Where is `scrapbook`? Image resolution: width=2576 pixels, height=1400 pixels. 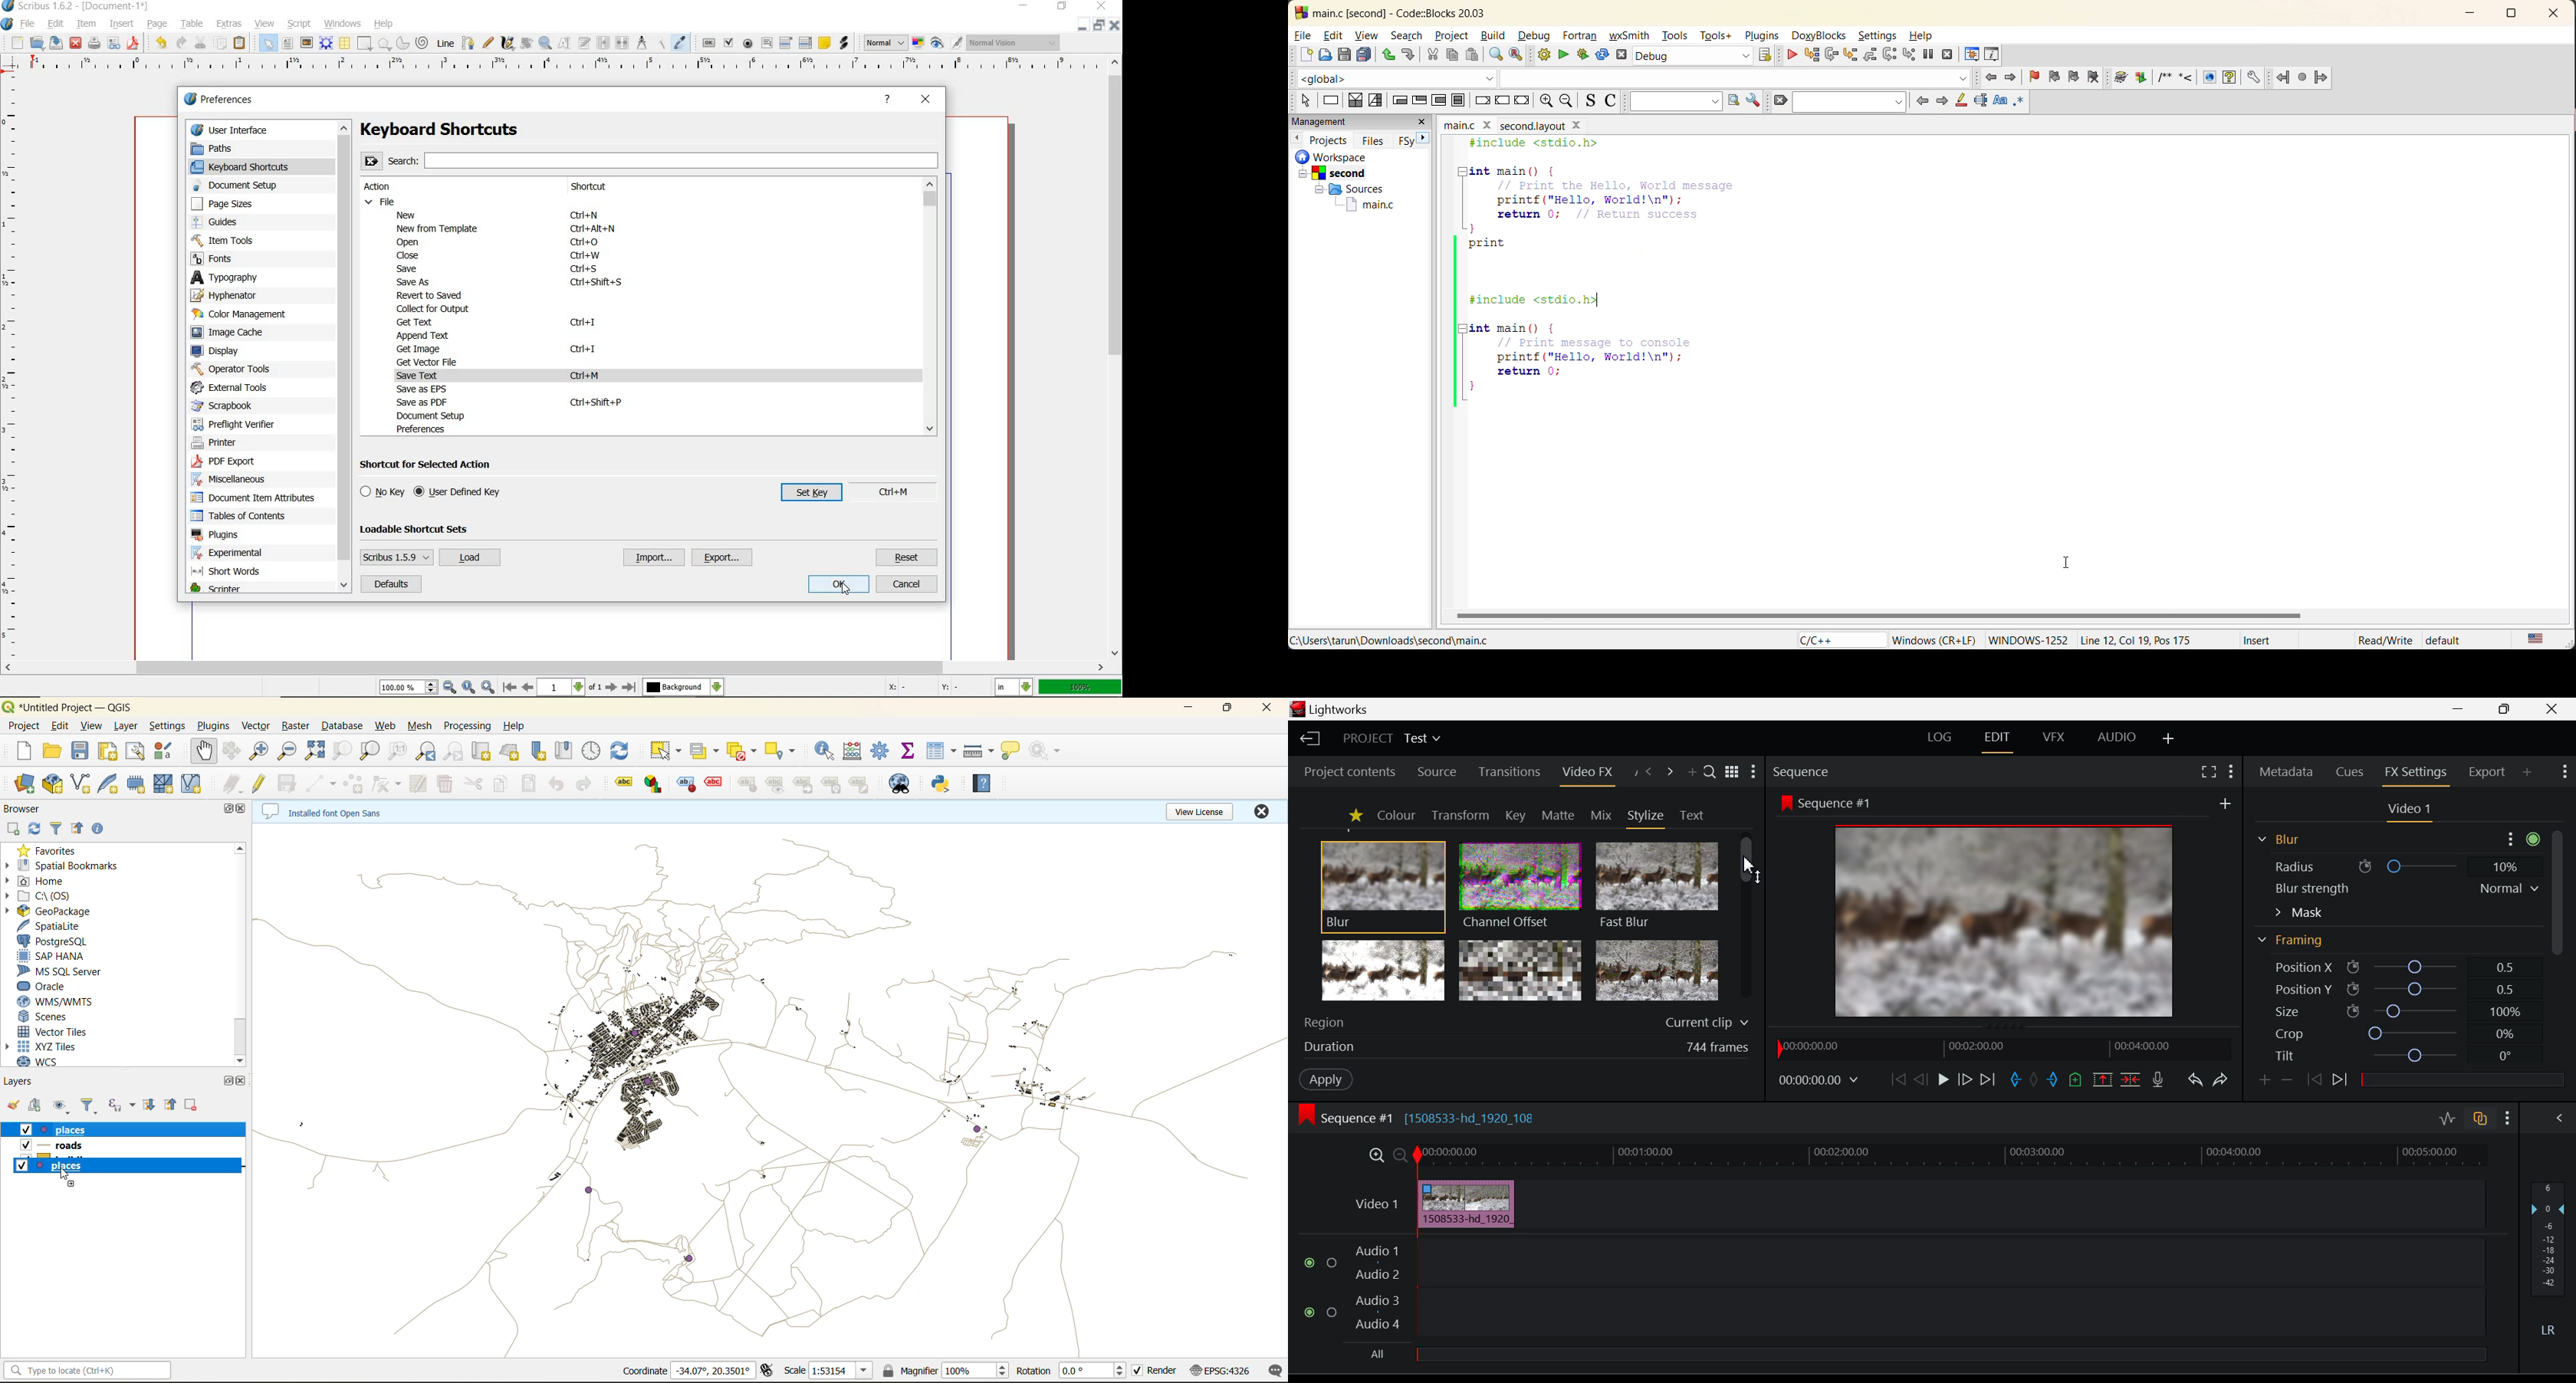
scrapbook is located at coordinates (228, 406).